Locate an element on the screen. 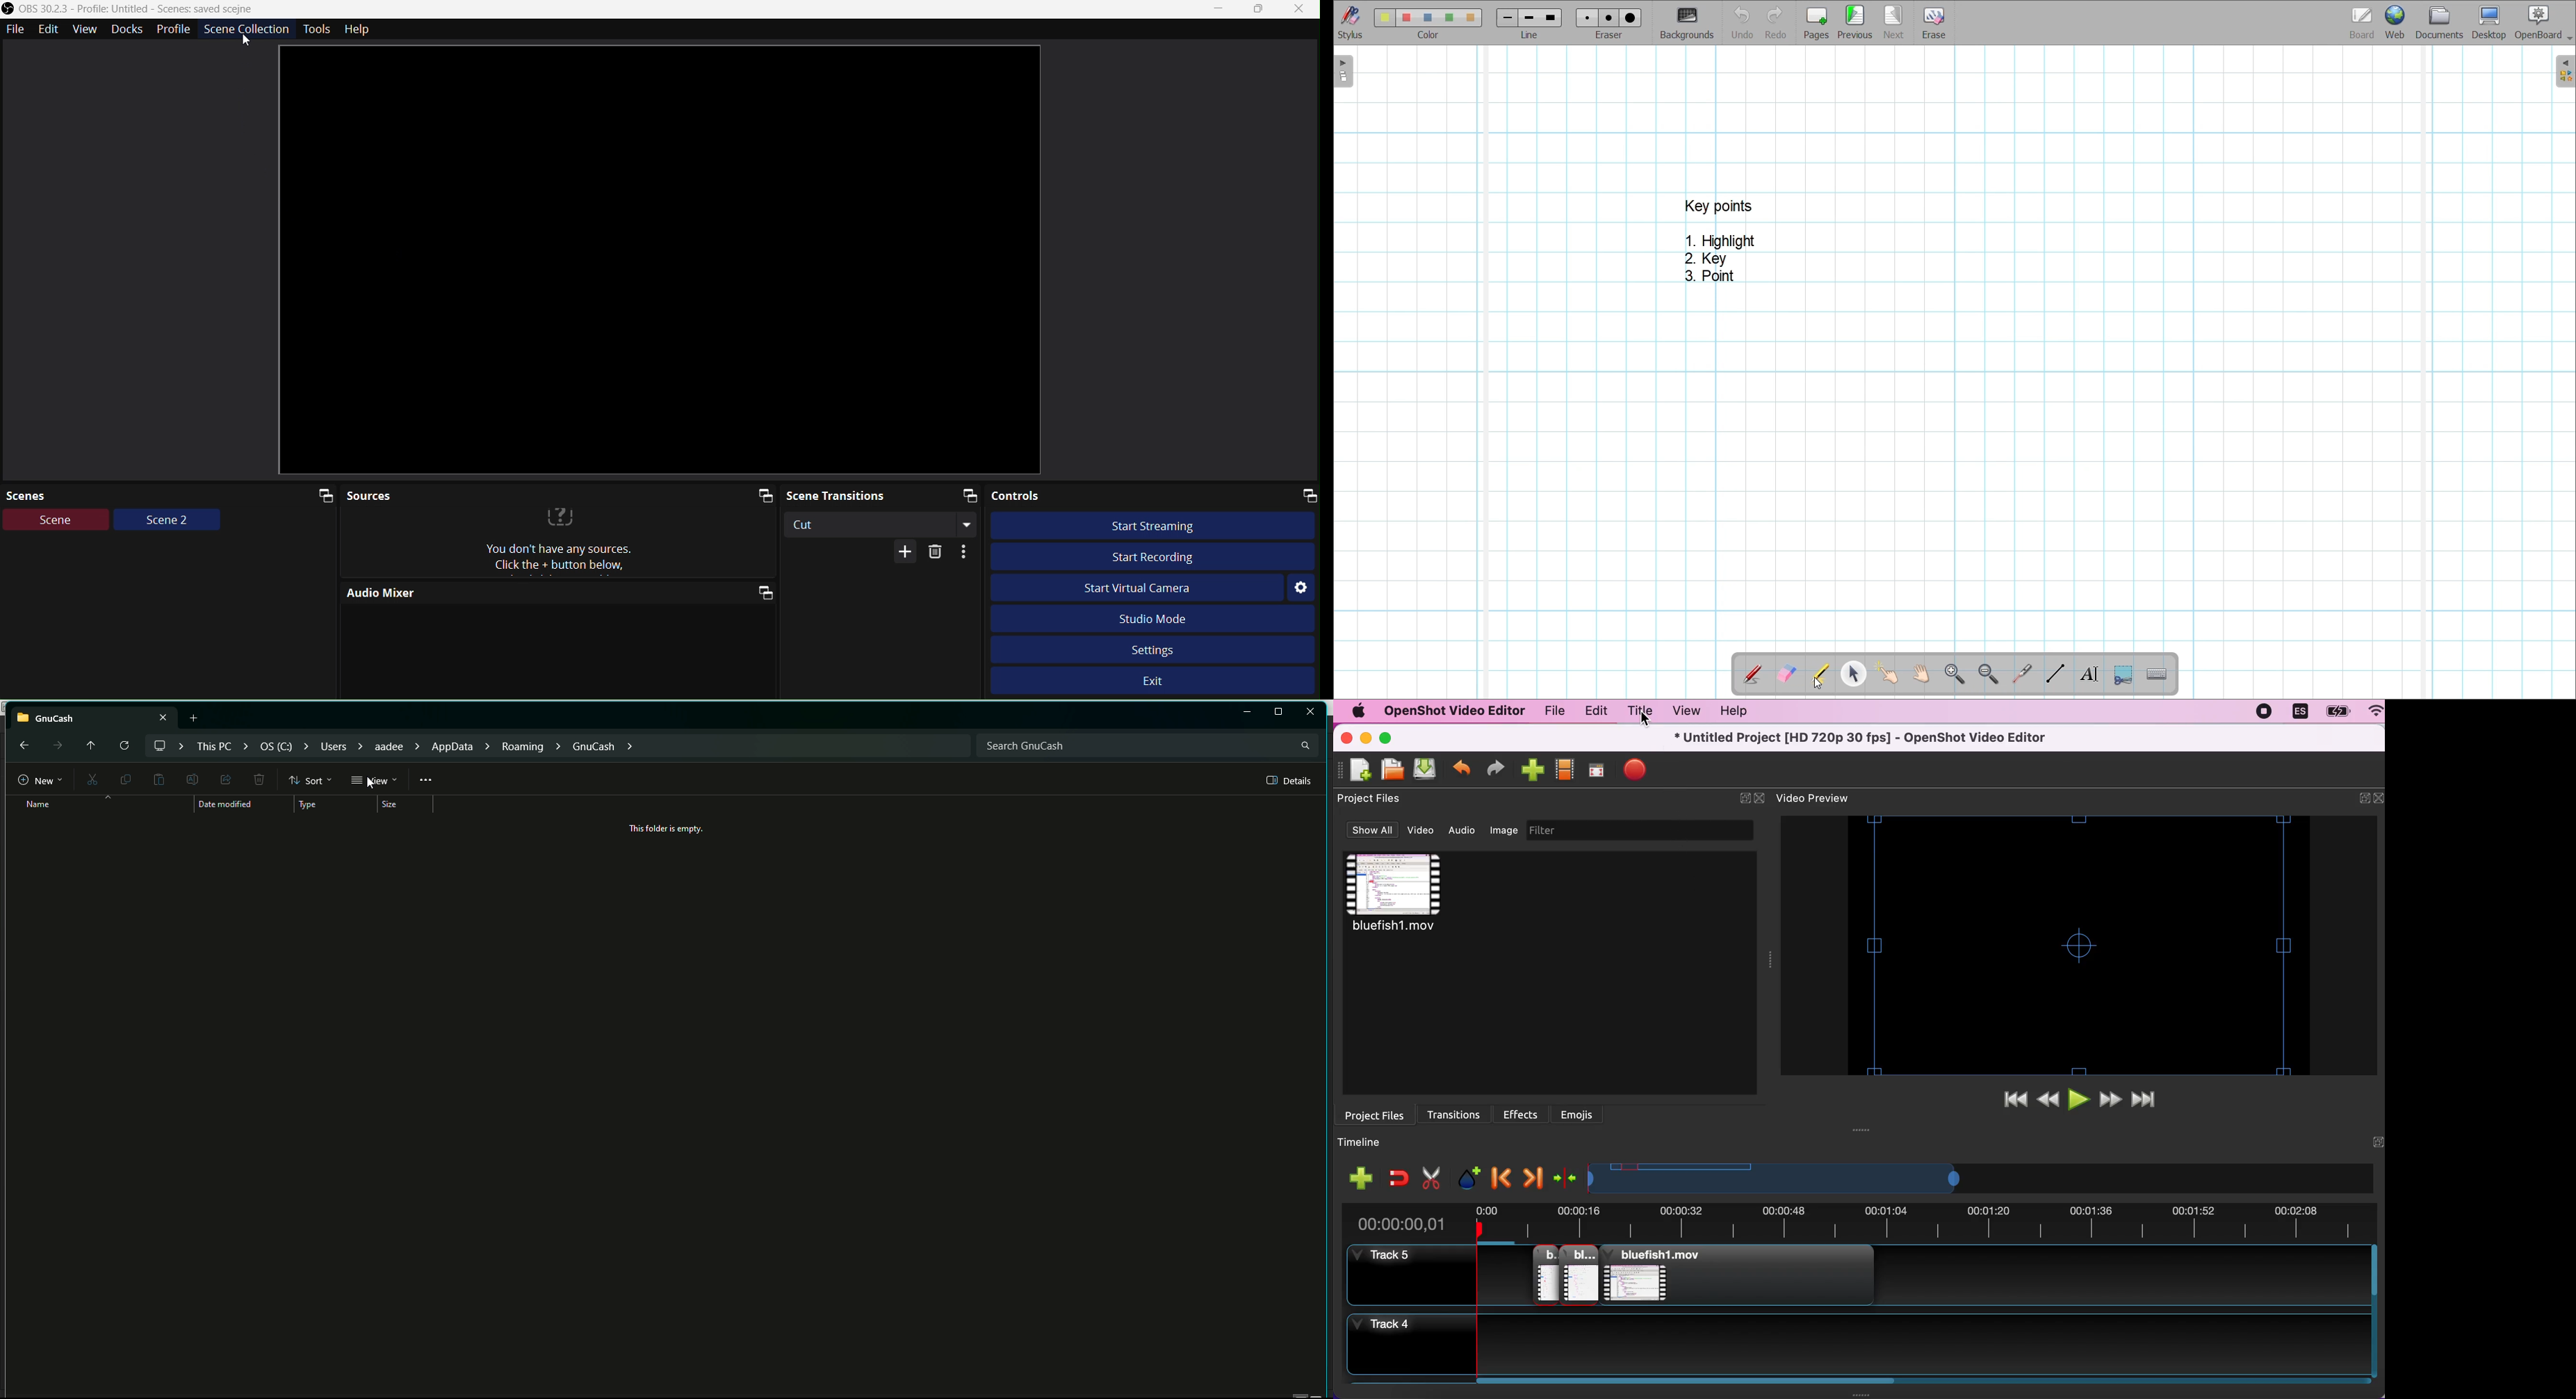 This screenshot has height=1400, width=2576. Edit is located at coordinates (190, 779).